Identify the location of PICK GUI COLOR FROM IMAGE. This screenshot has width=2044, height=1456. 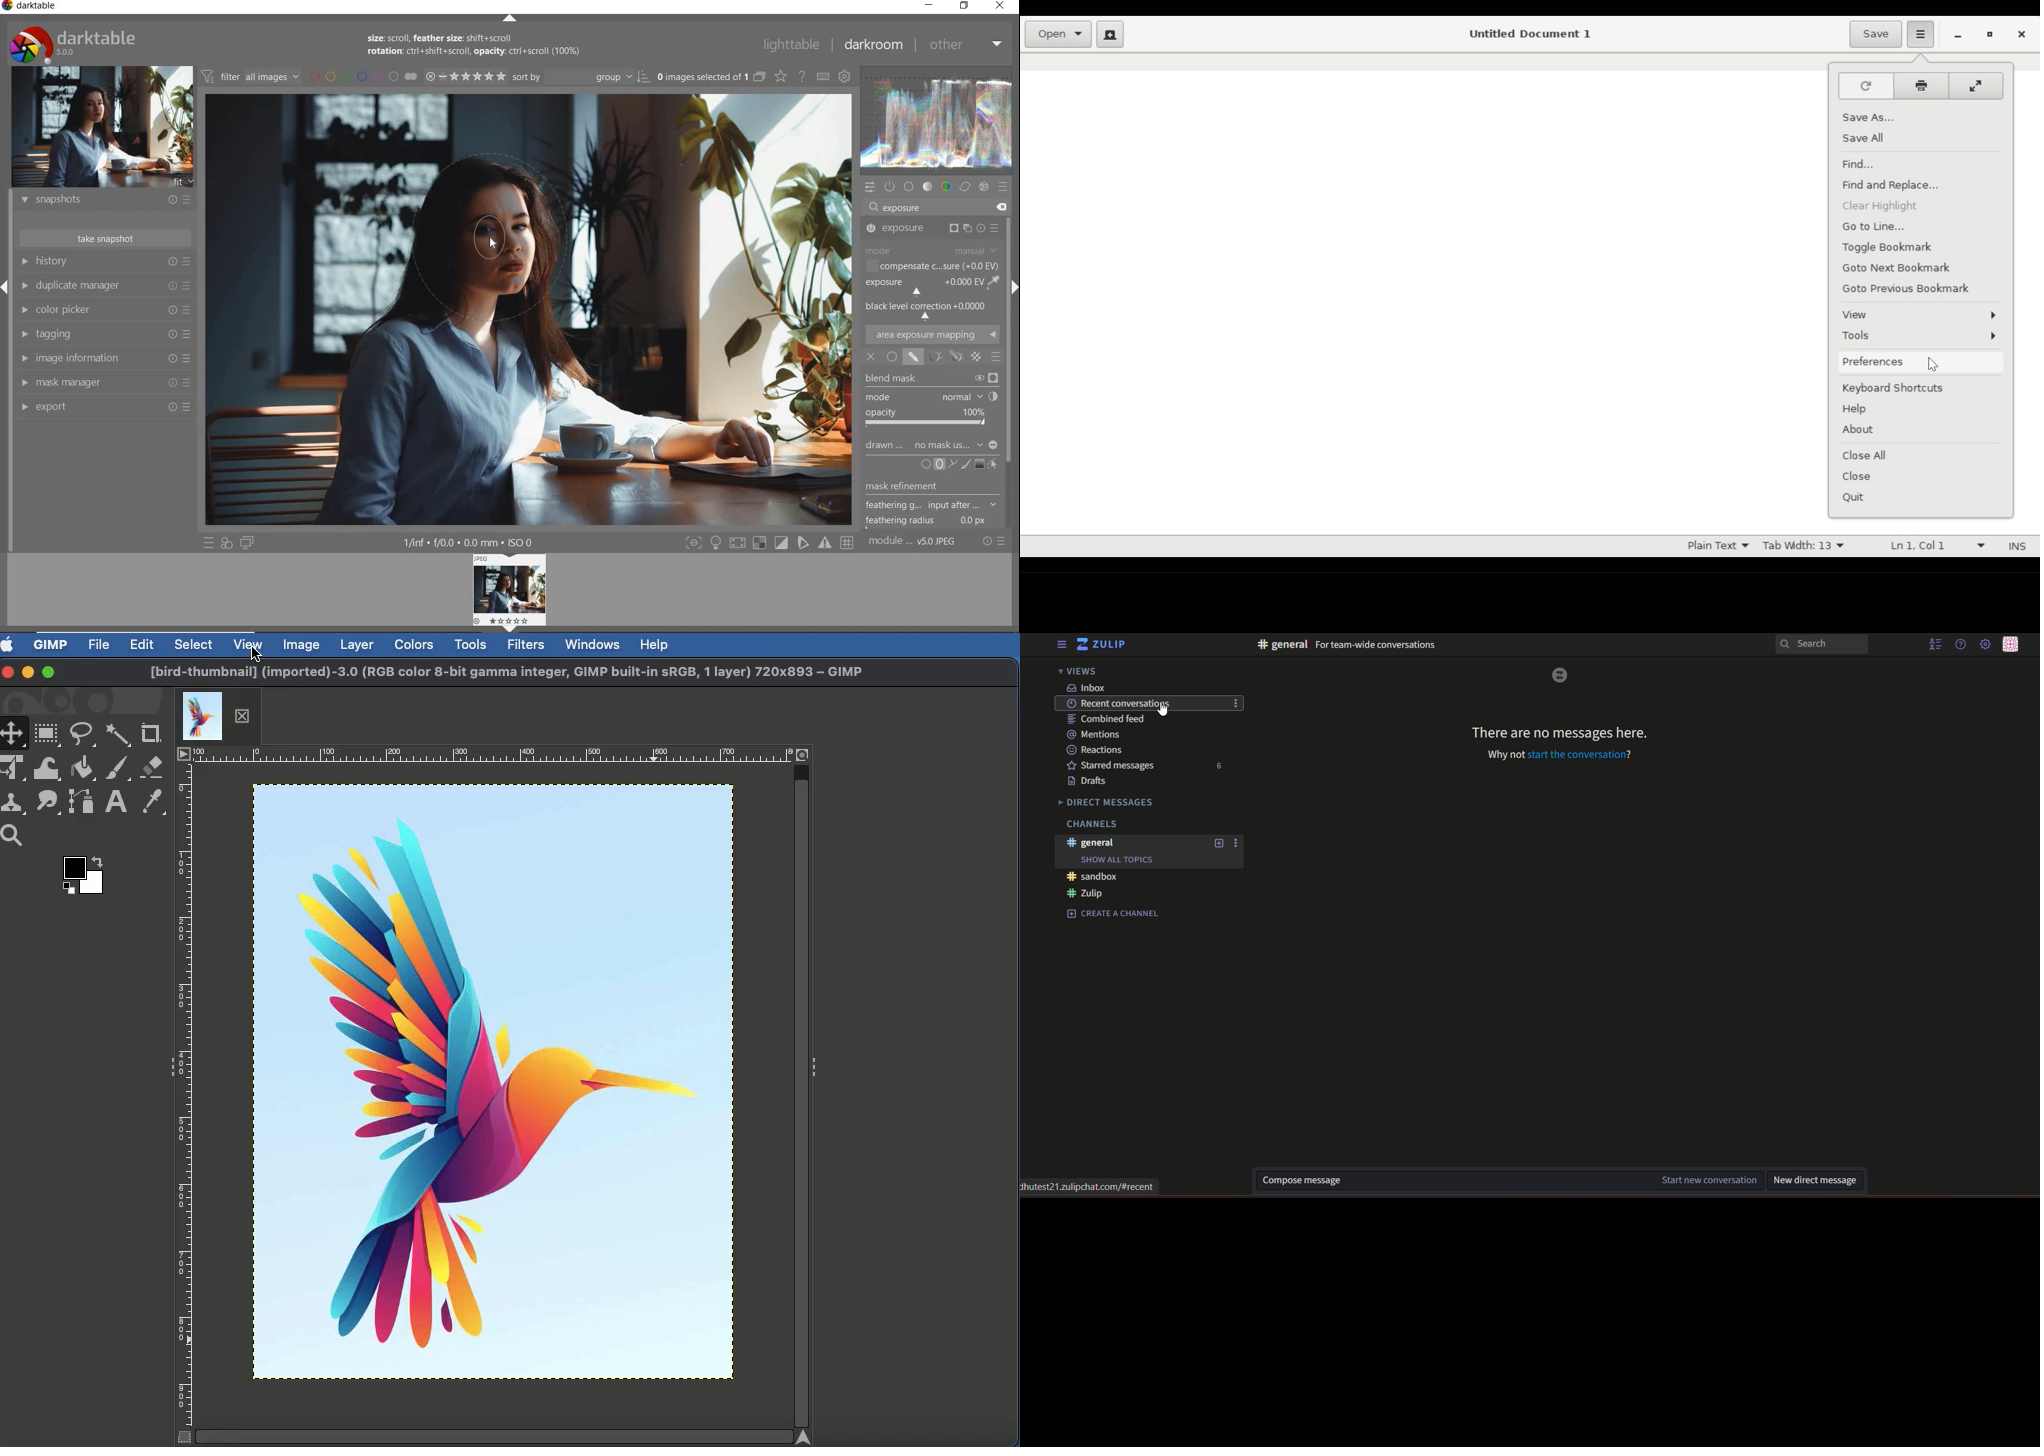
(996, 282).